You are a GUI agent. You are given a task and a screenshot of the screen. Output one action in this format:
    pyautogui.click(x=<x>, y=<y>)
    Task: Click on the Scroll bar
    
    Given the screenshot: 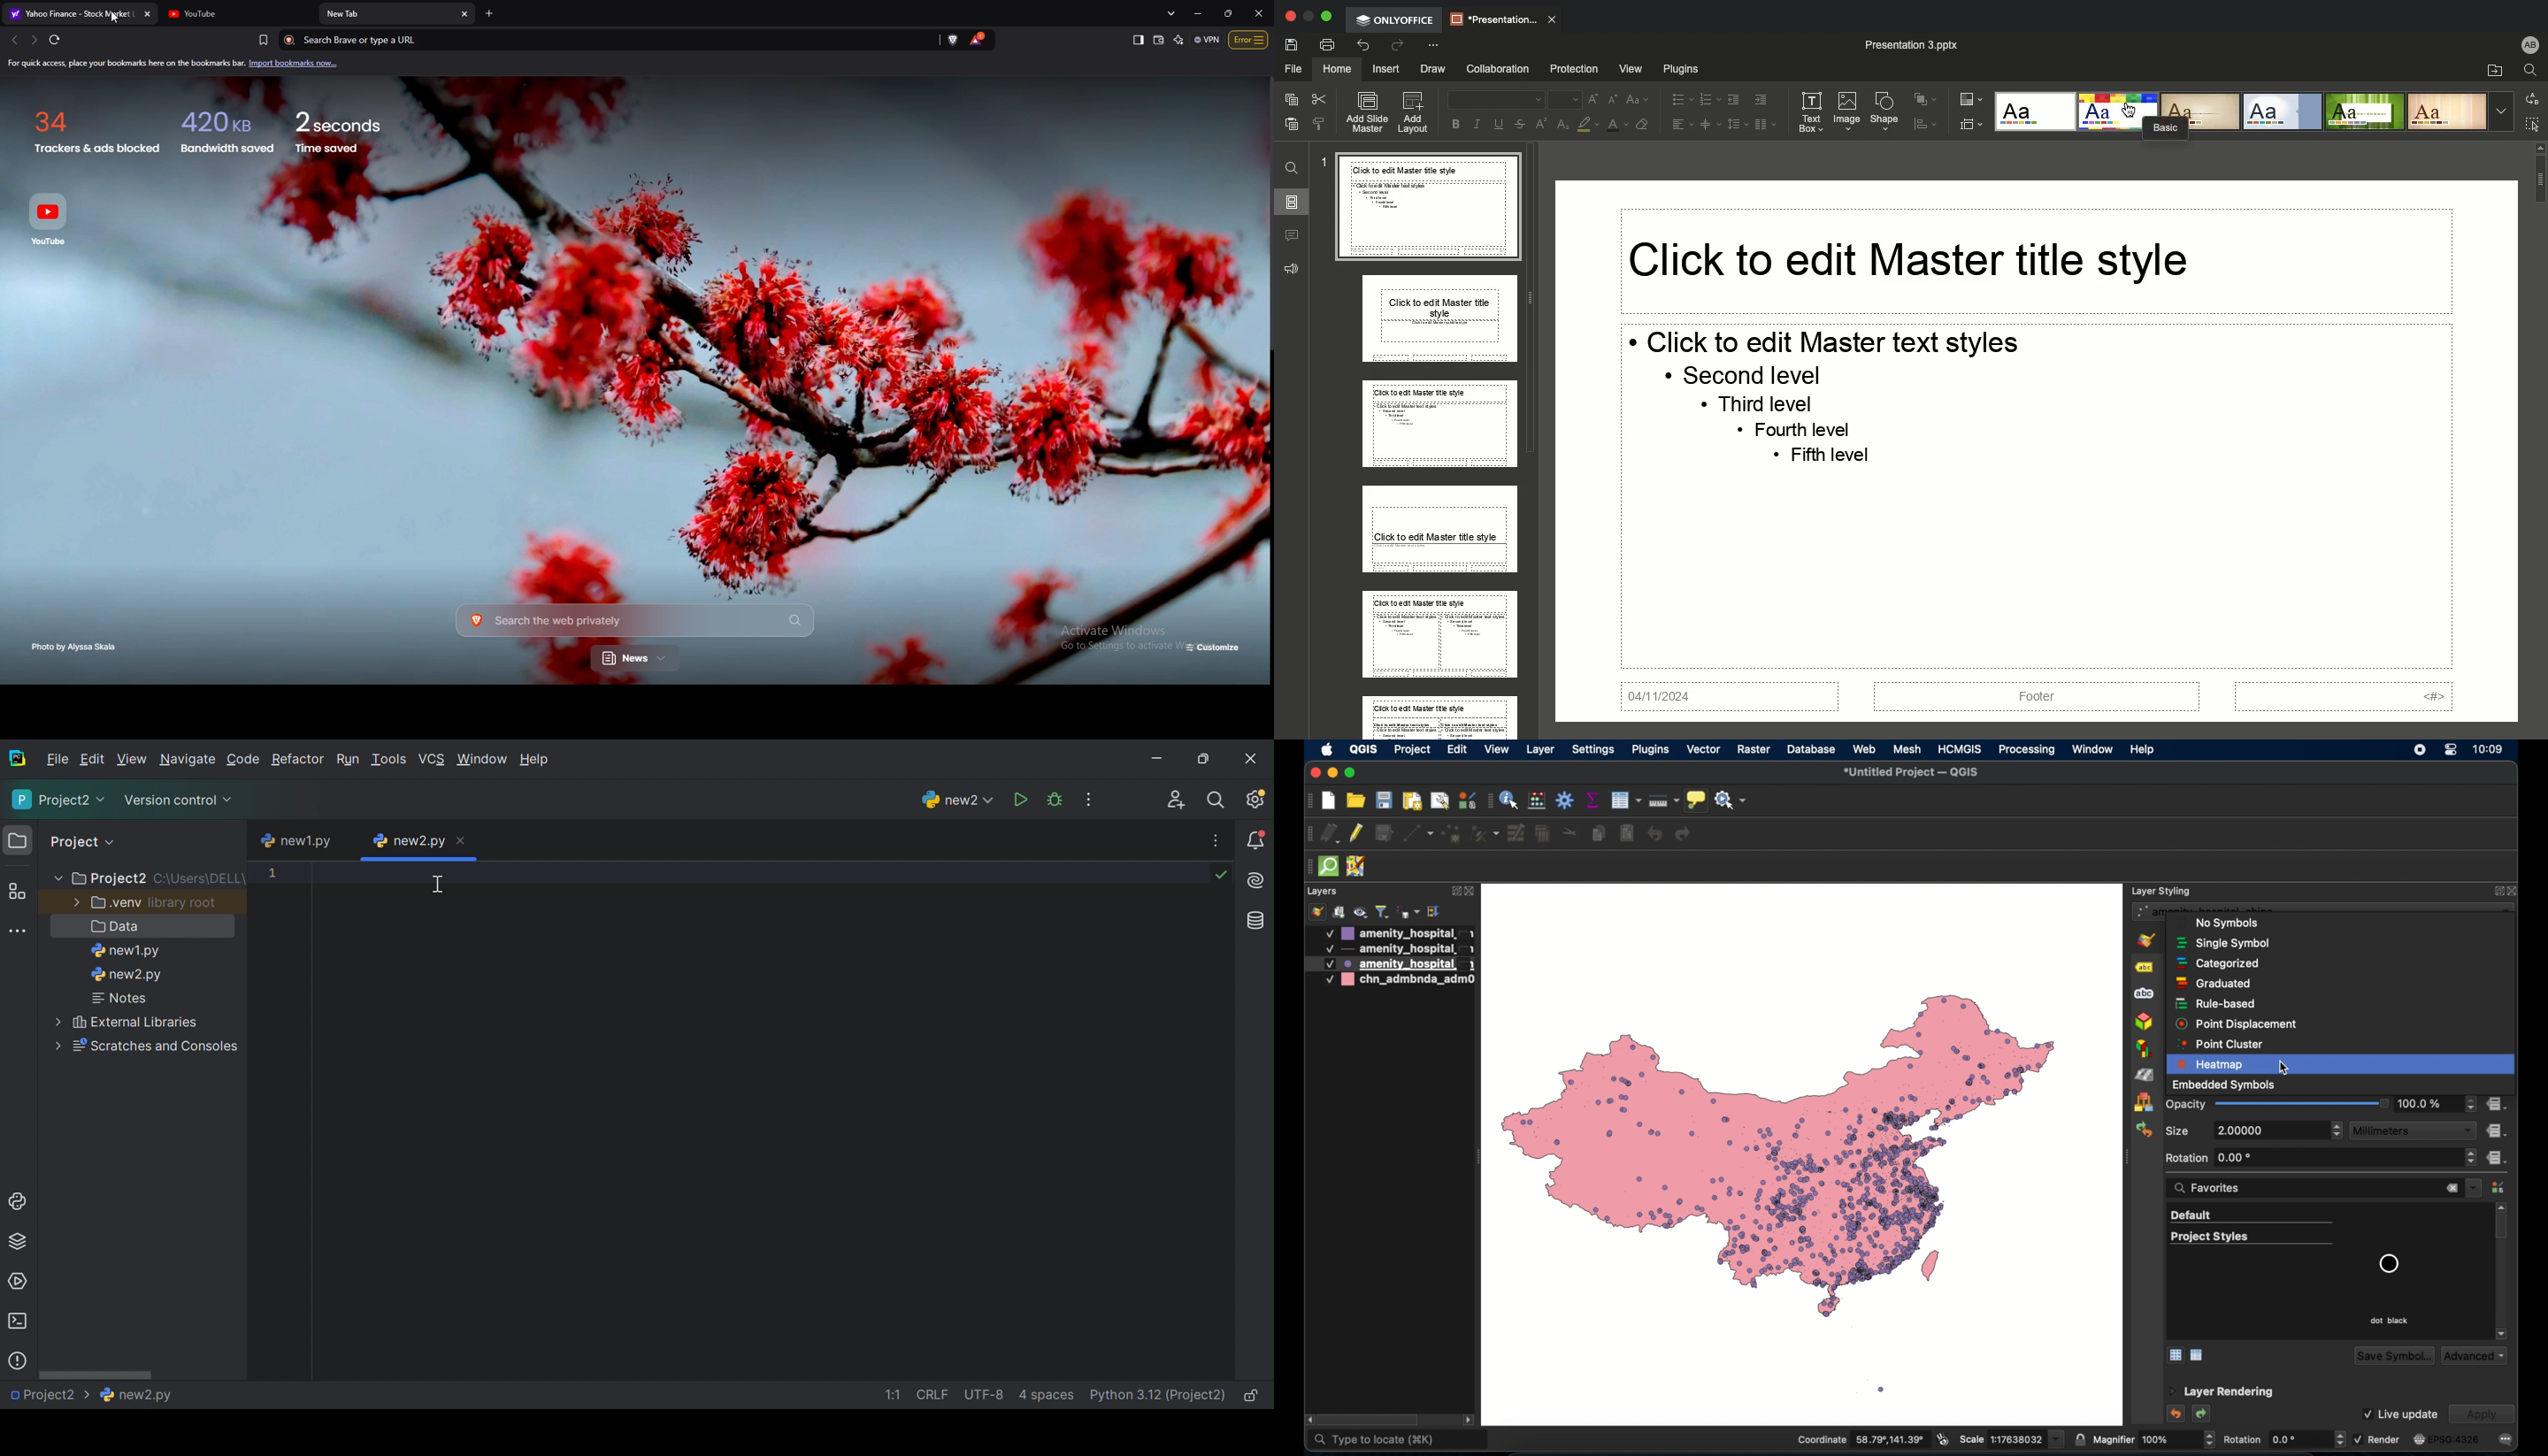 What is the action you would take?
    pyautogui.click(x=2538, y=436)
    